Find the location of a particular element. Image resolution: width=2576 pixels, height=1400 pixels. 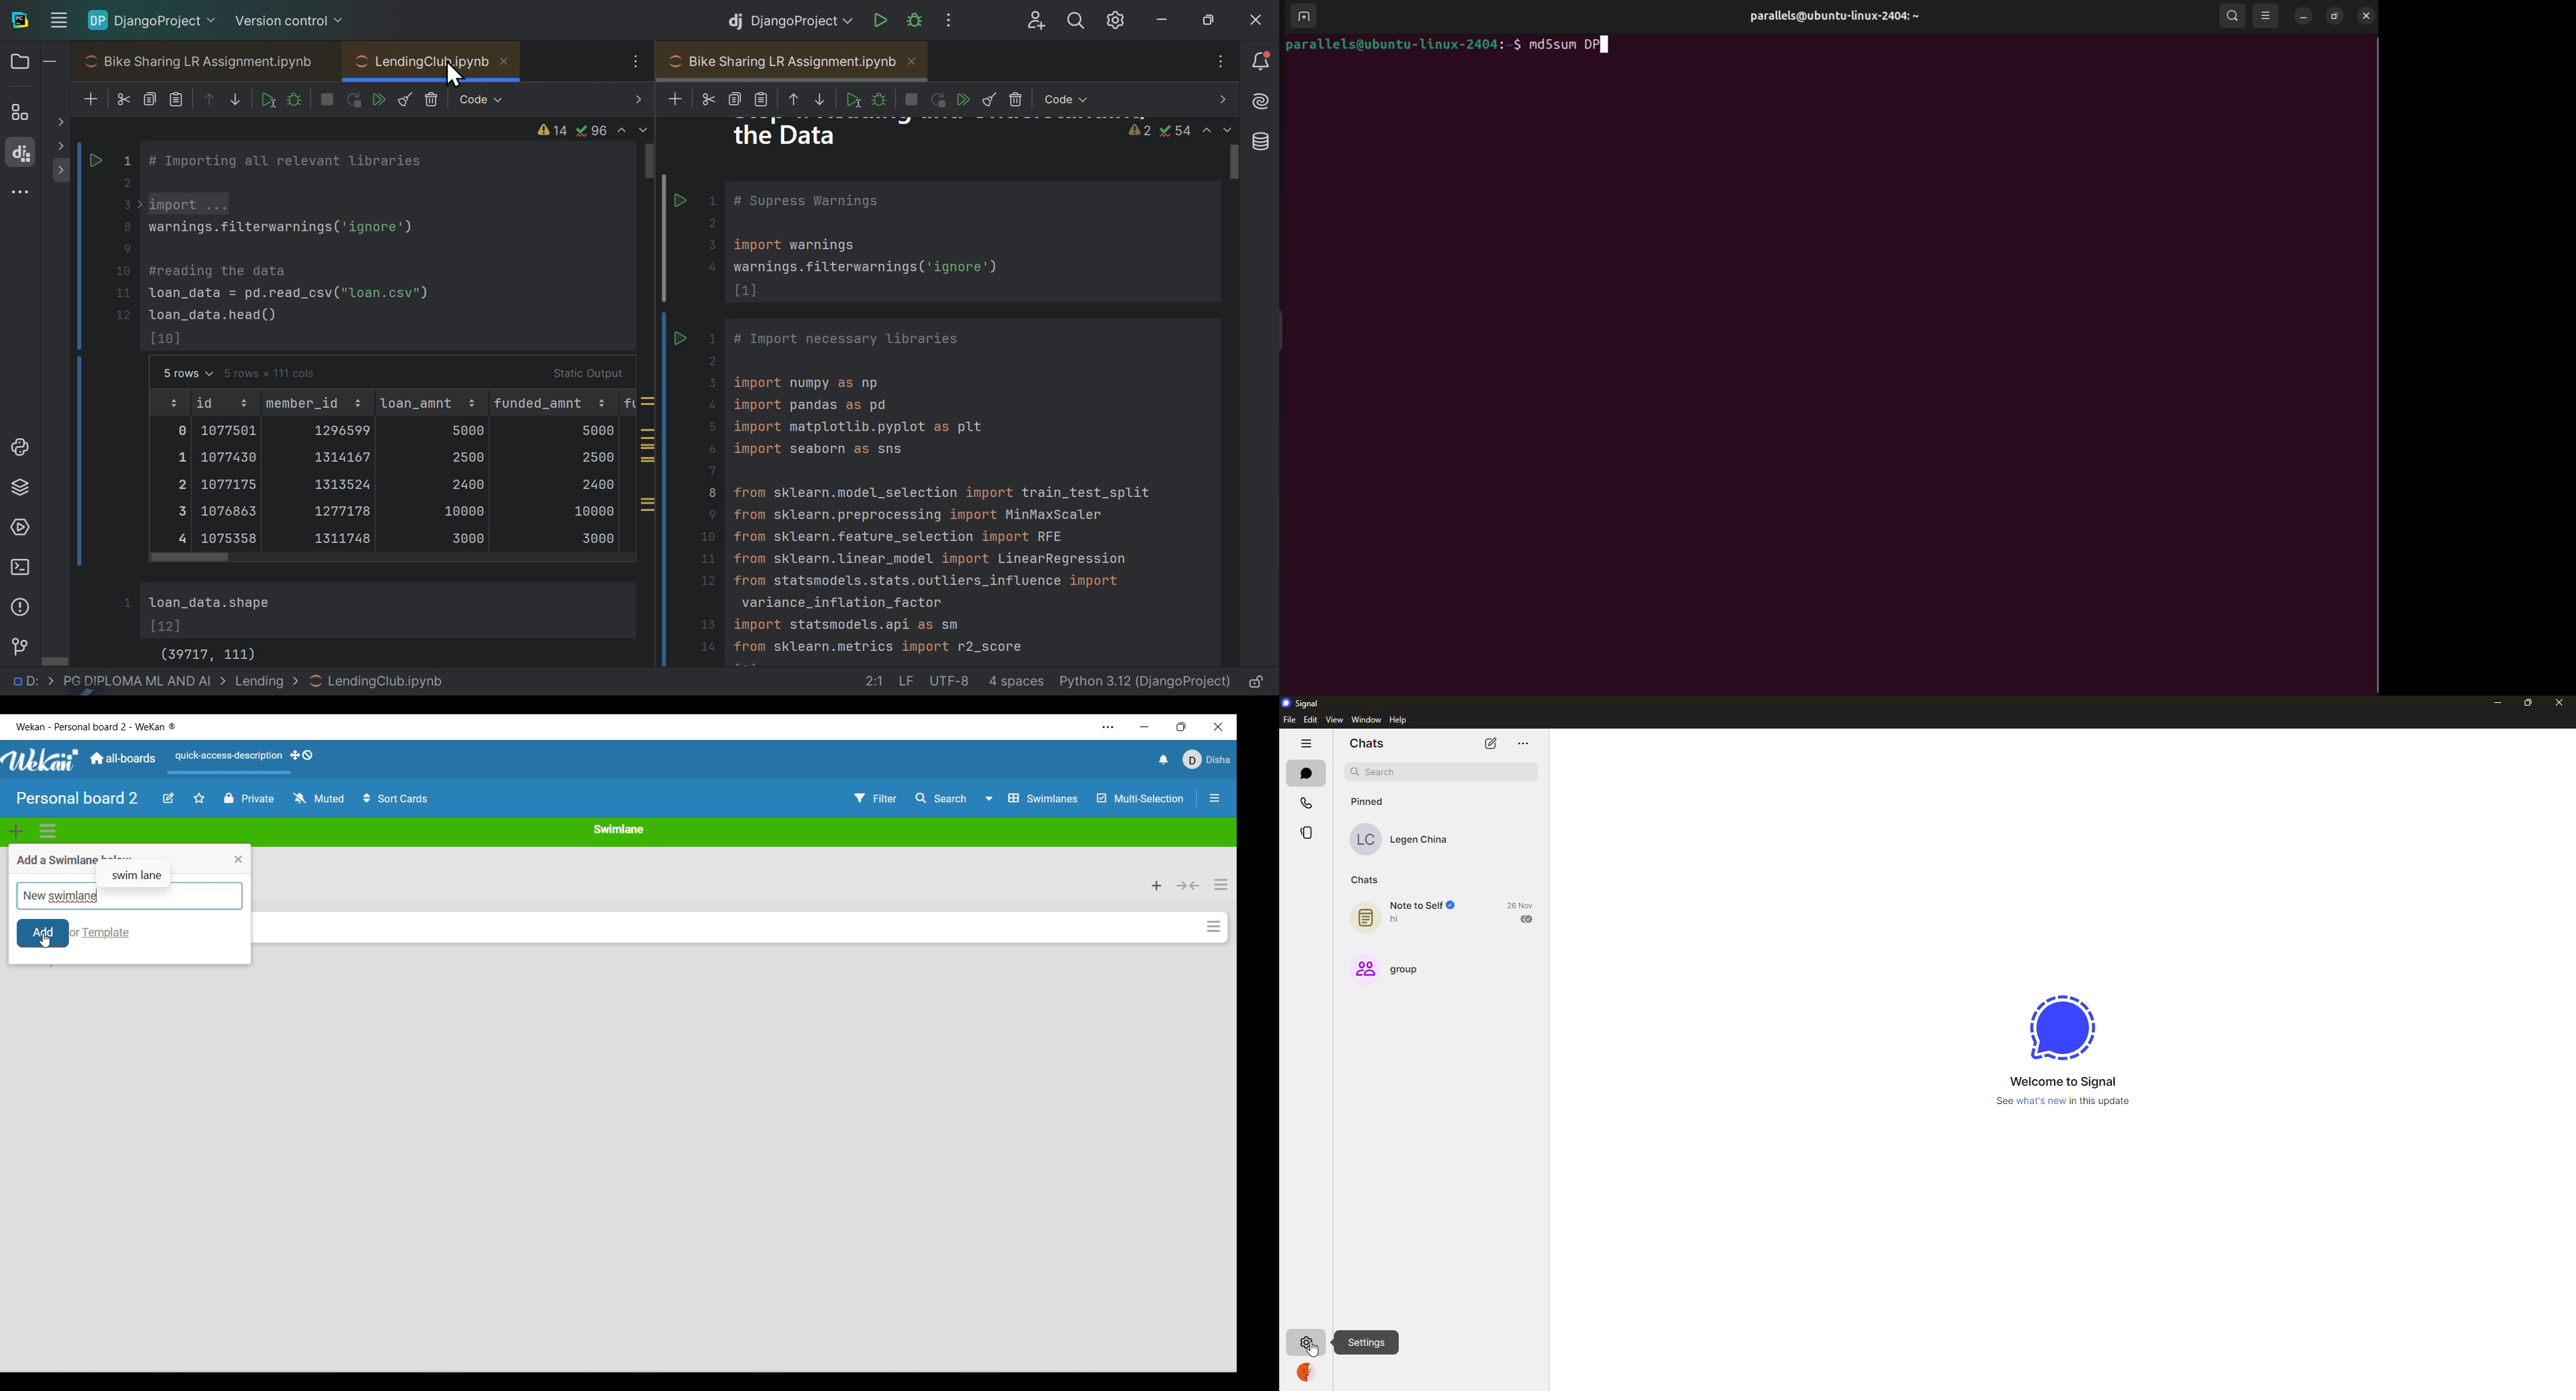

 is located at coordinates (673, 98).